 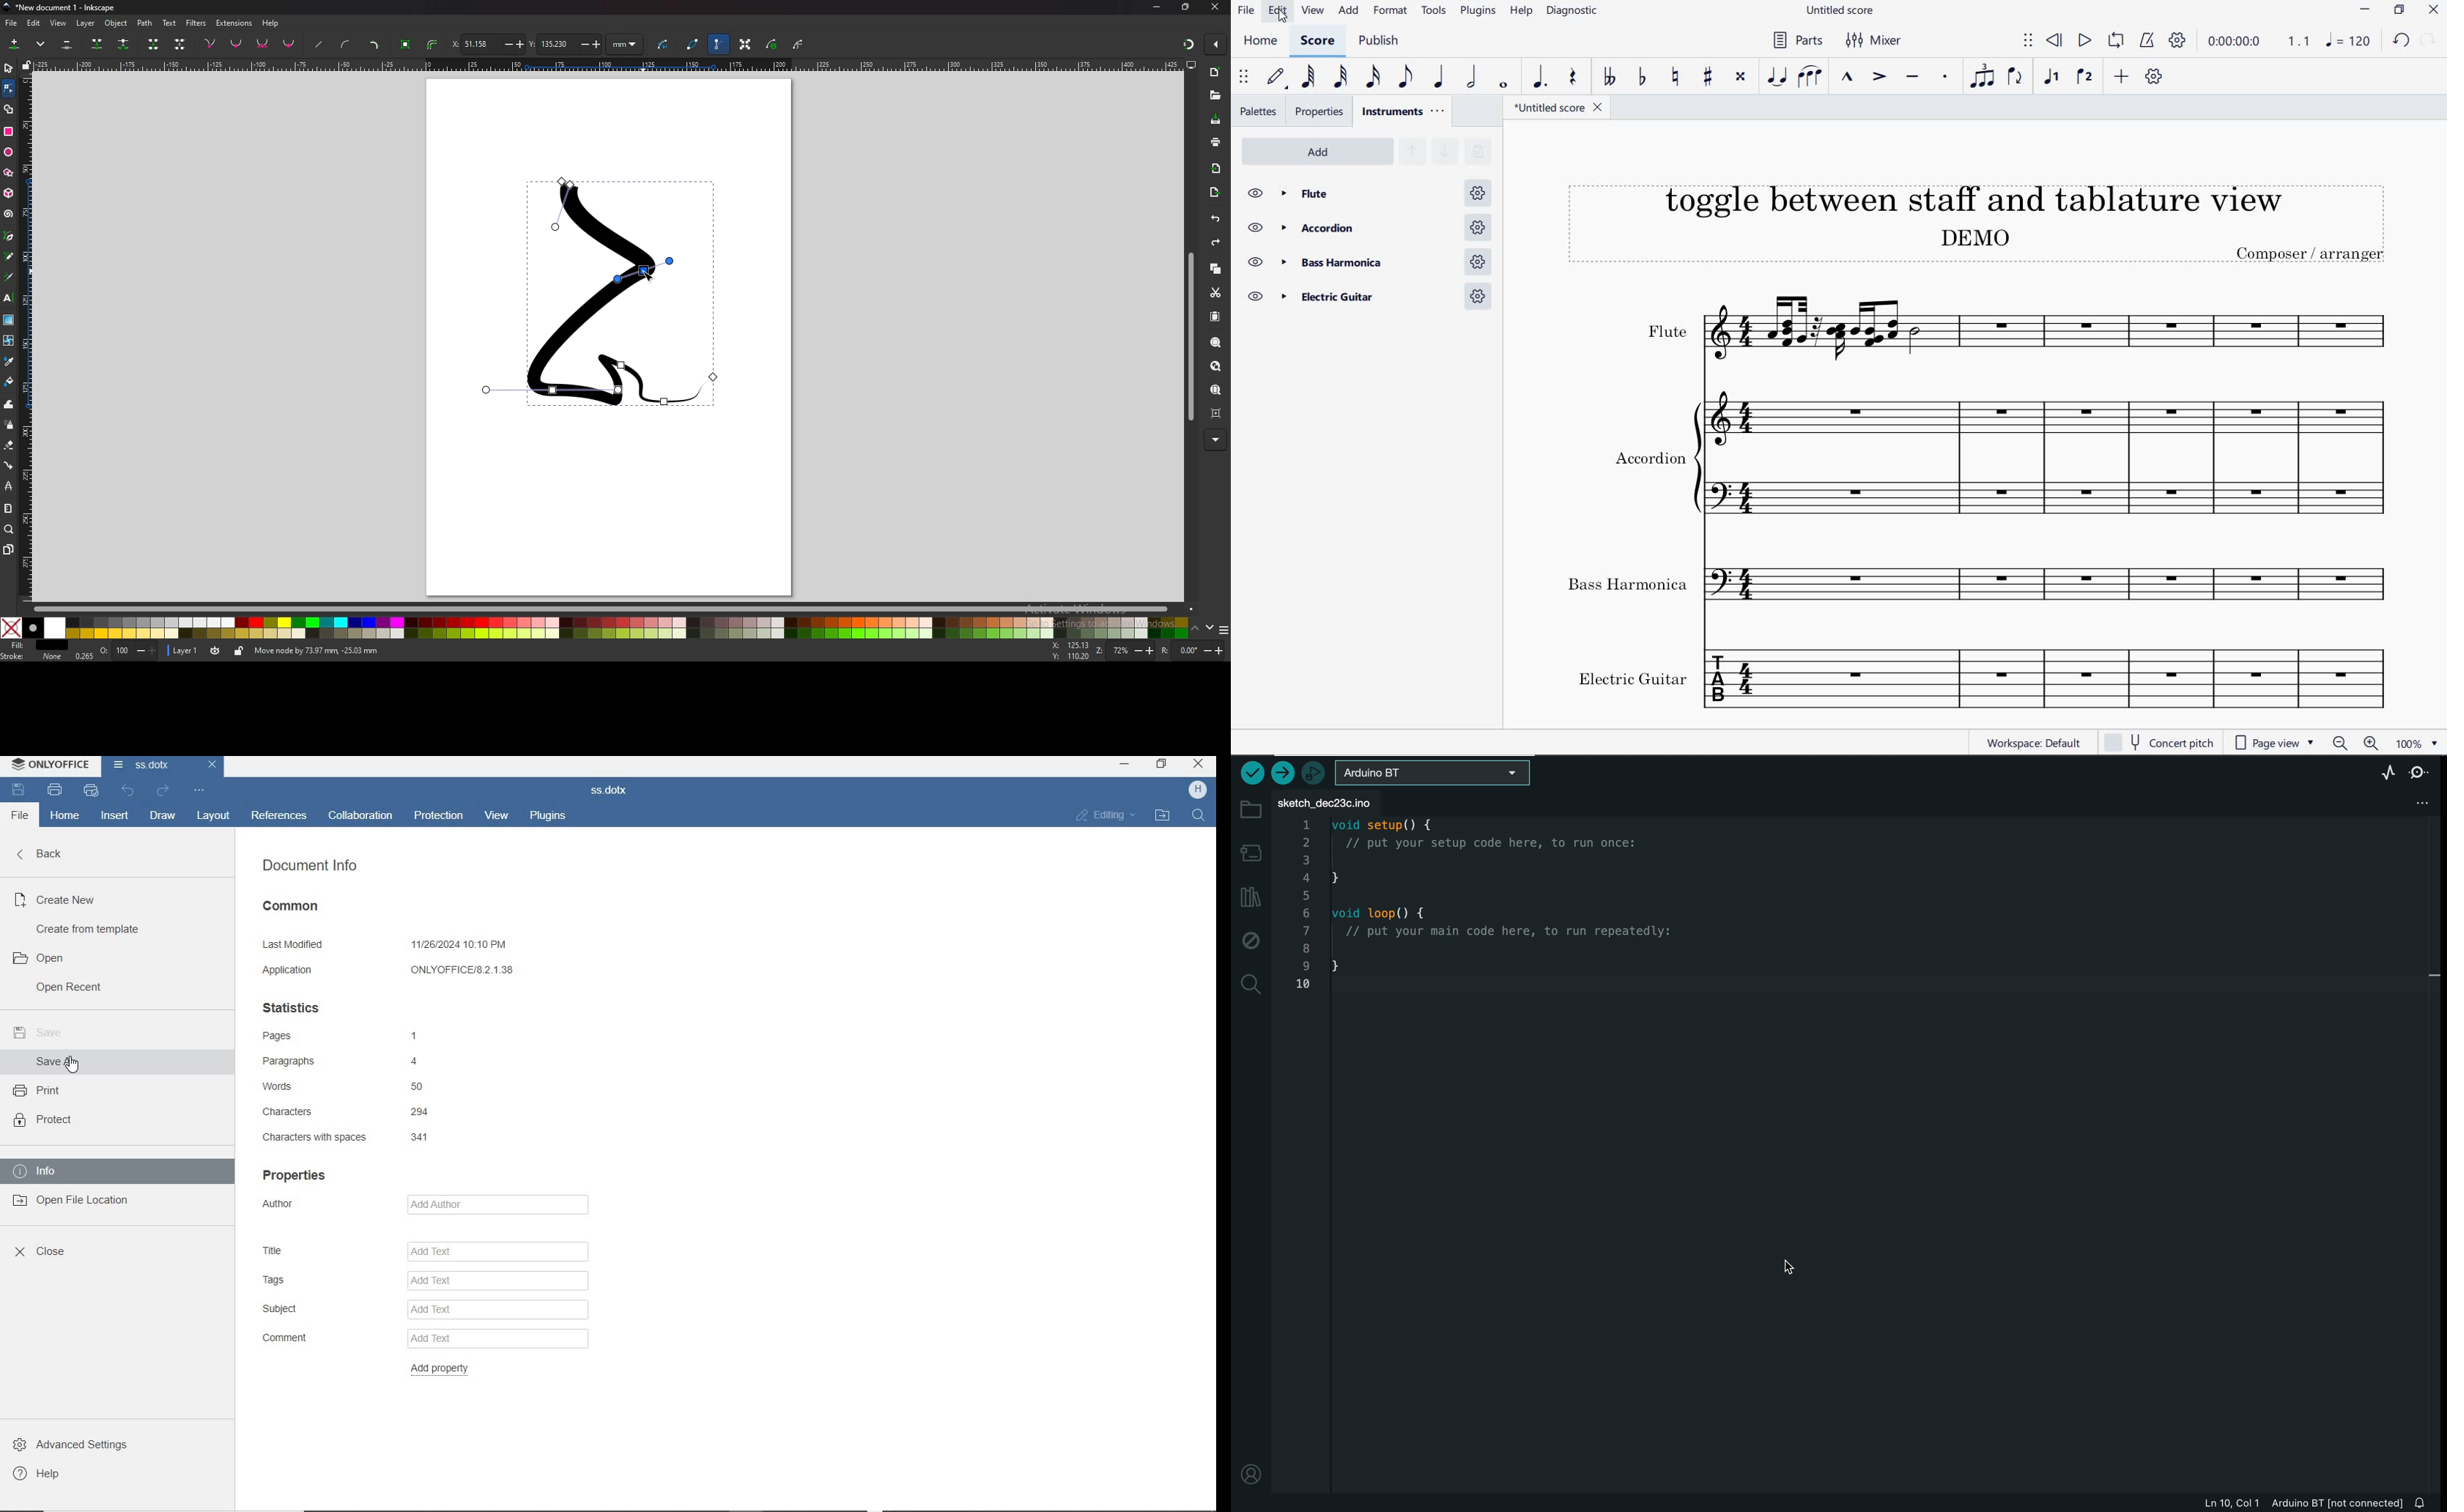 I want to click on view, so click(x=60, y=22).